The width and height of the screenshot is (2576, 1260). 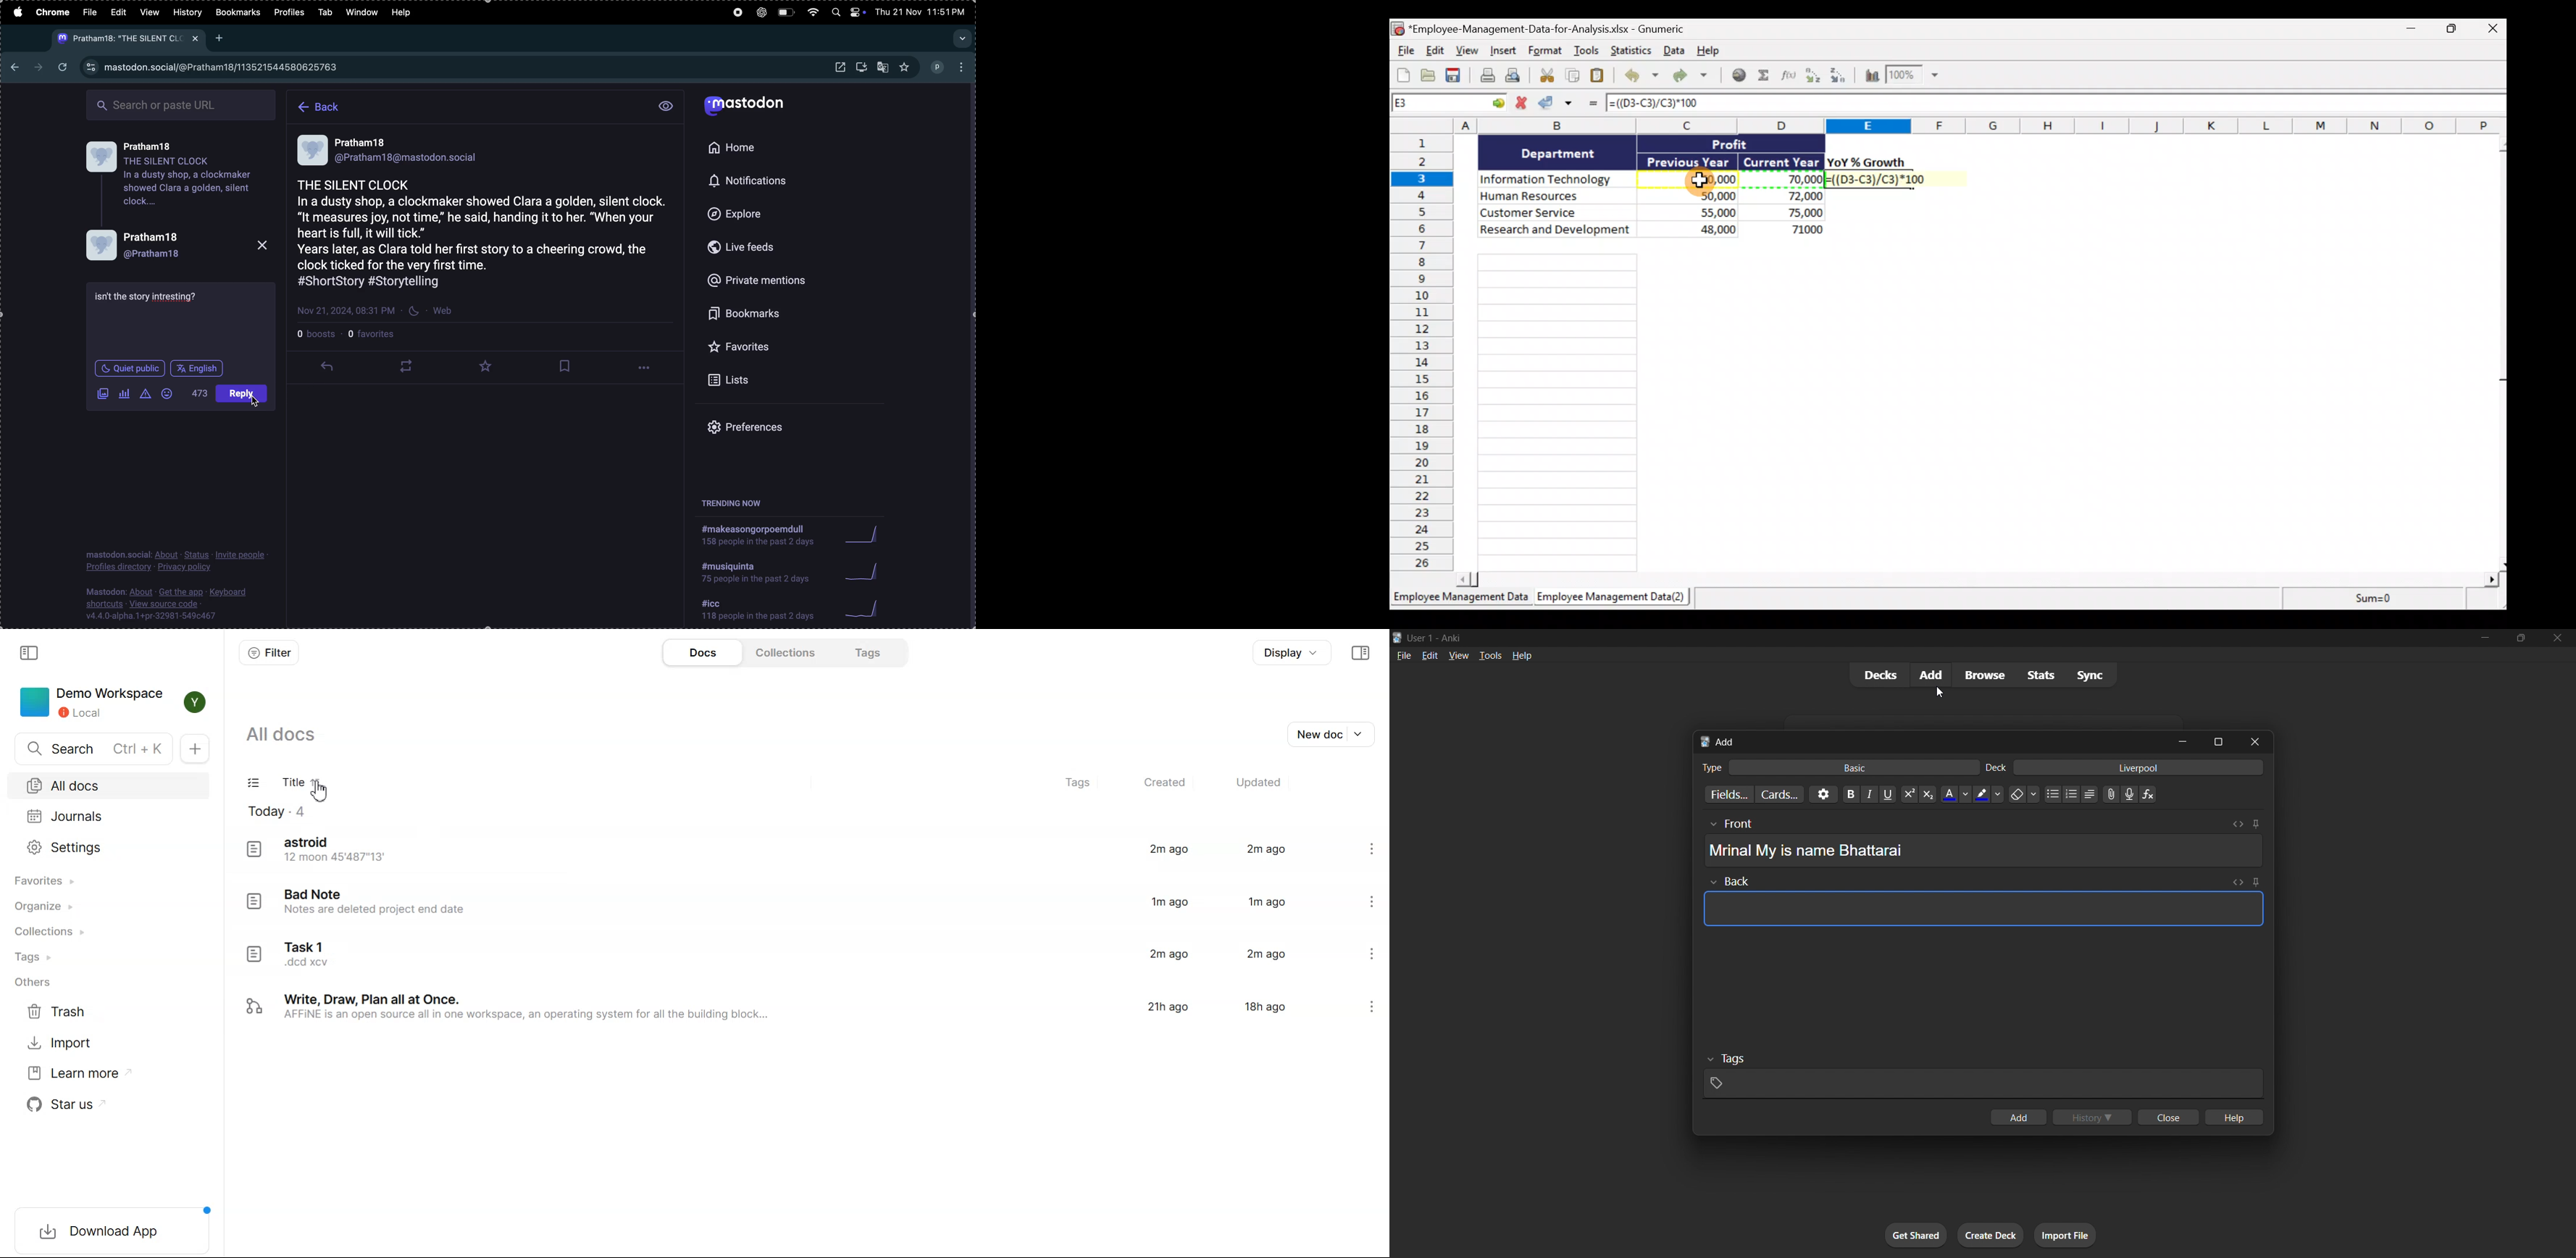 I want to click on decks, so click(x=1876, y=674).